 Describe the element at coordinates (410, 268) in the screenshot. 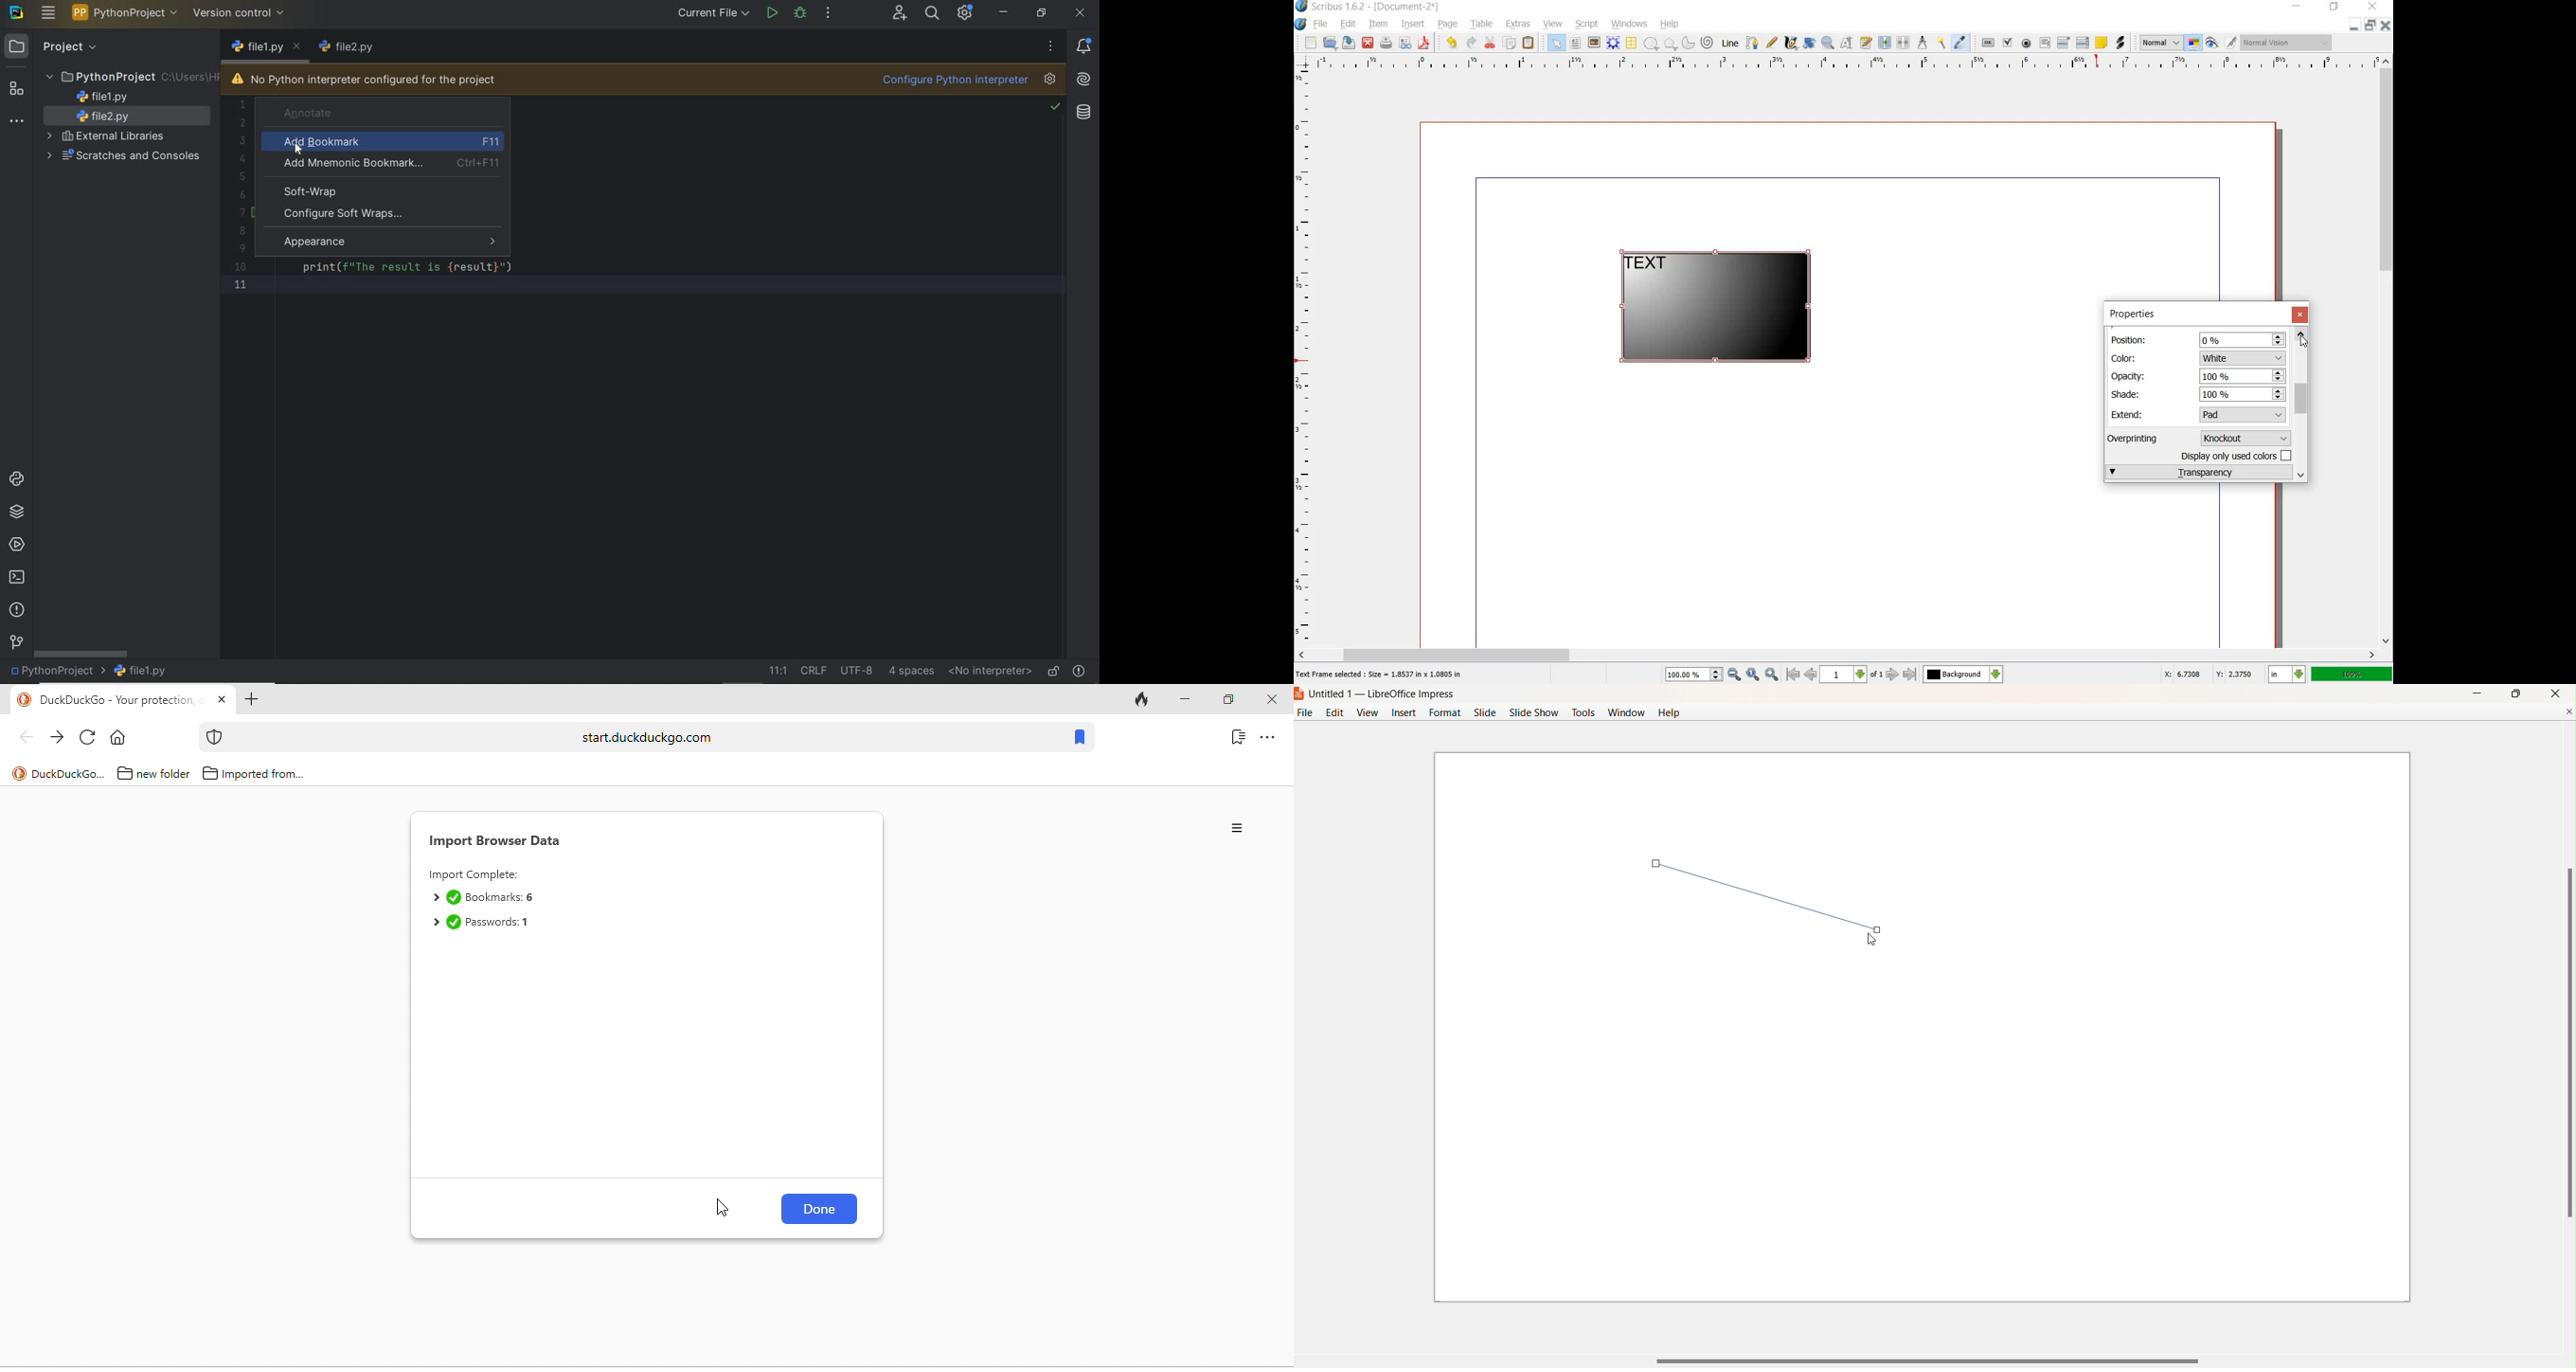

I see `print code` at that location.